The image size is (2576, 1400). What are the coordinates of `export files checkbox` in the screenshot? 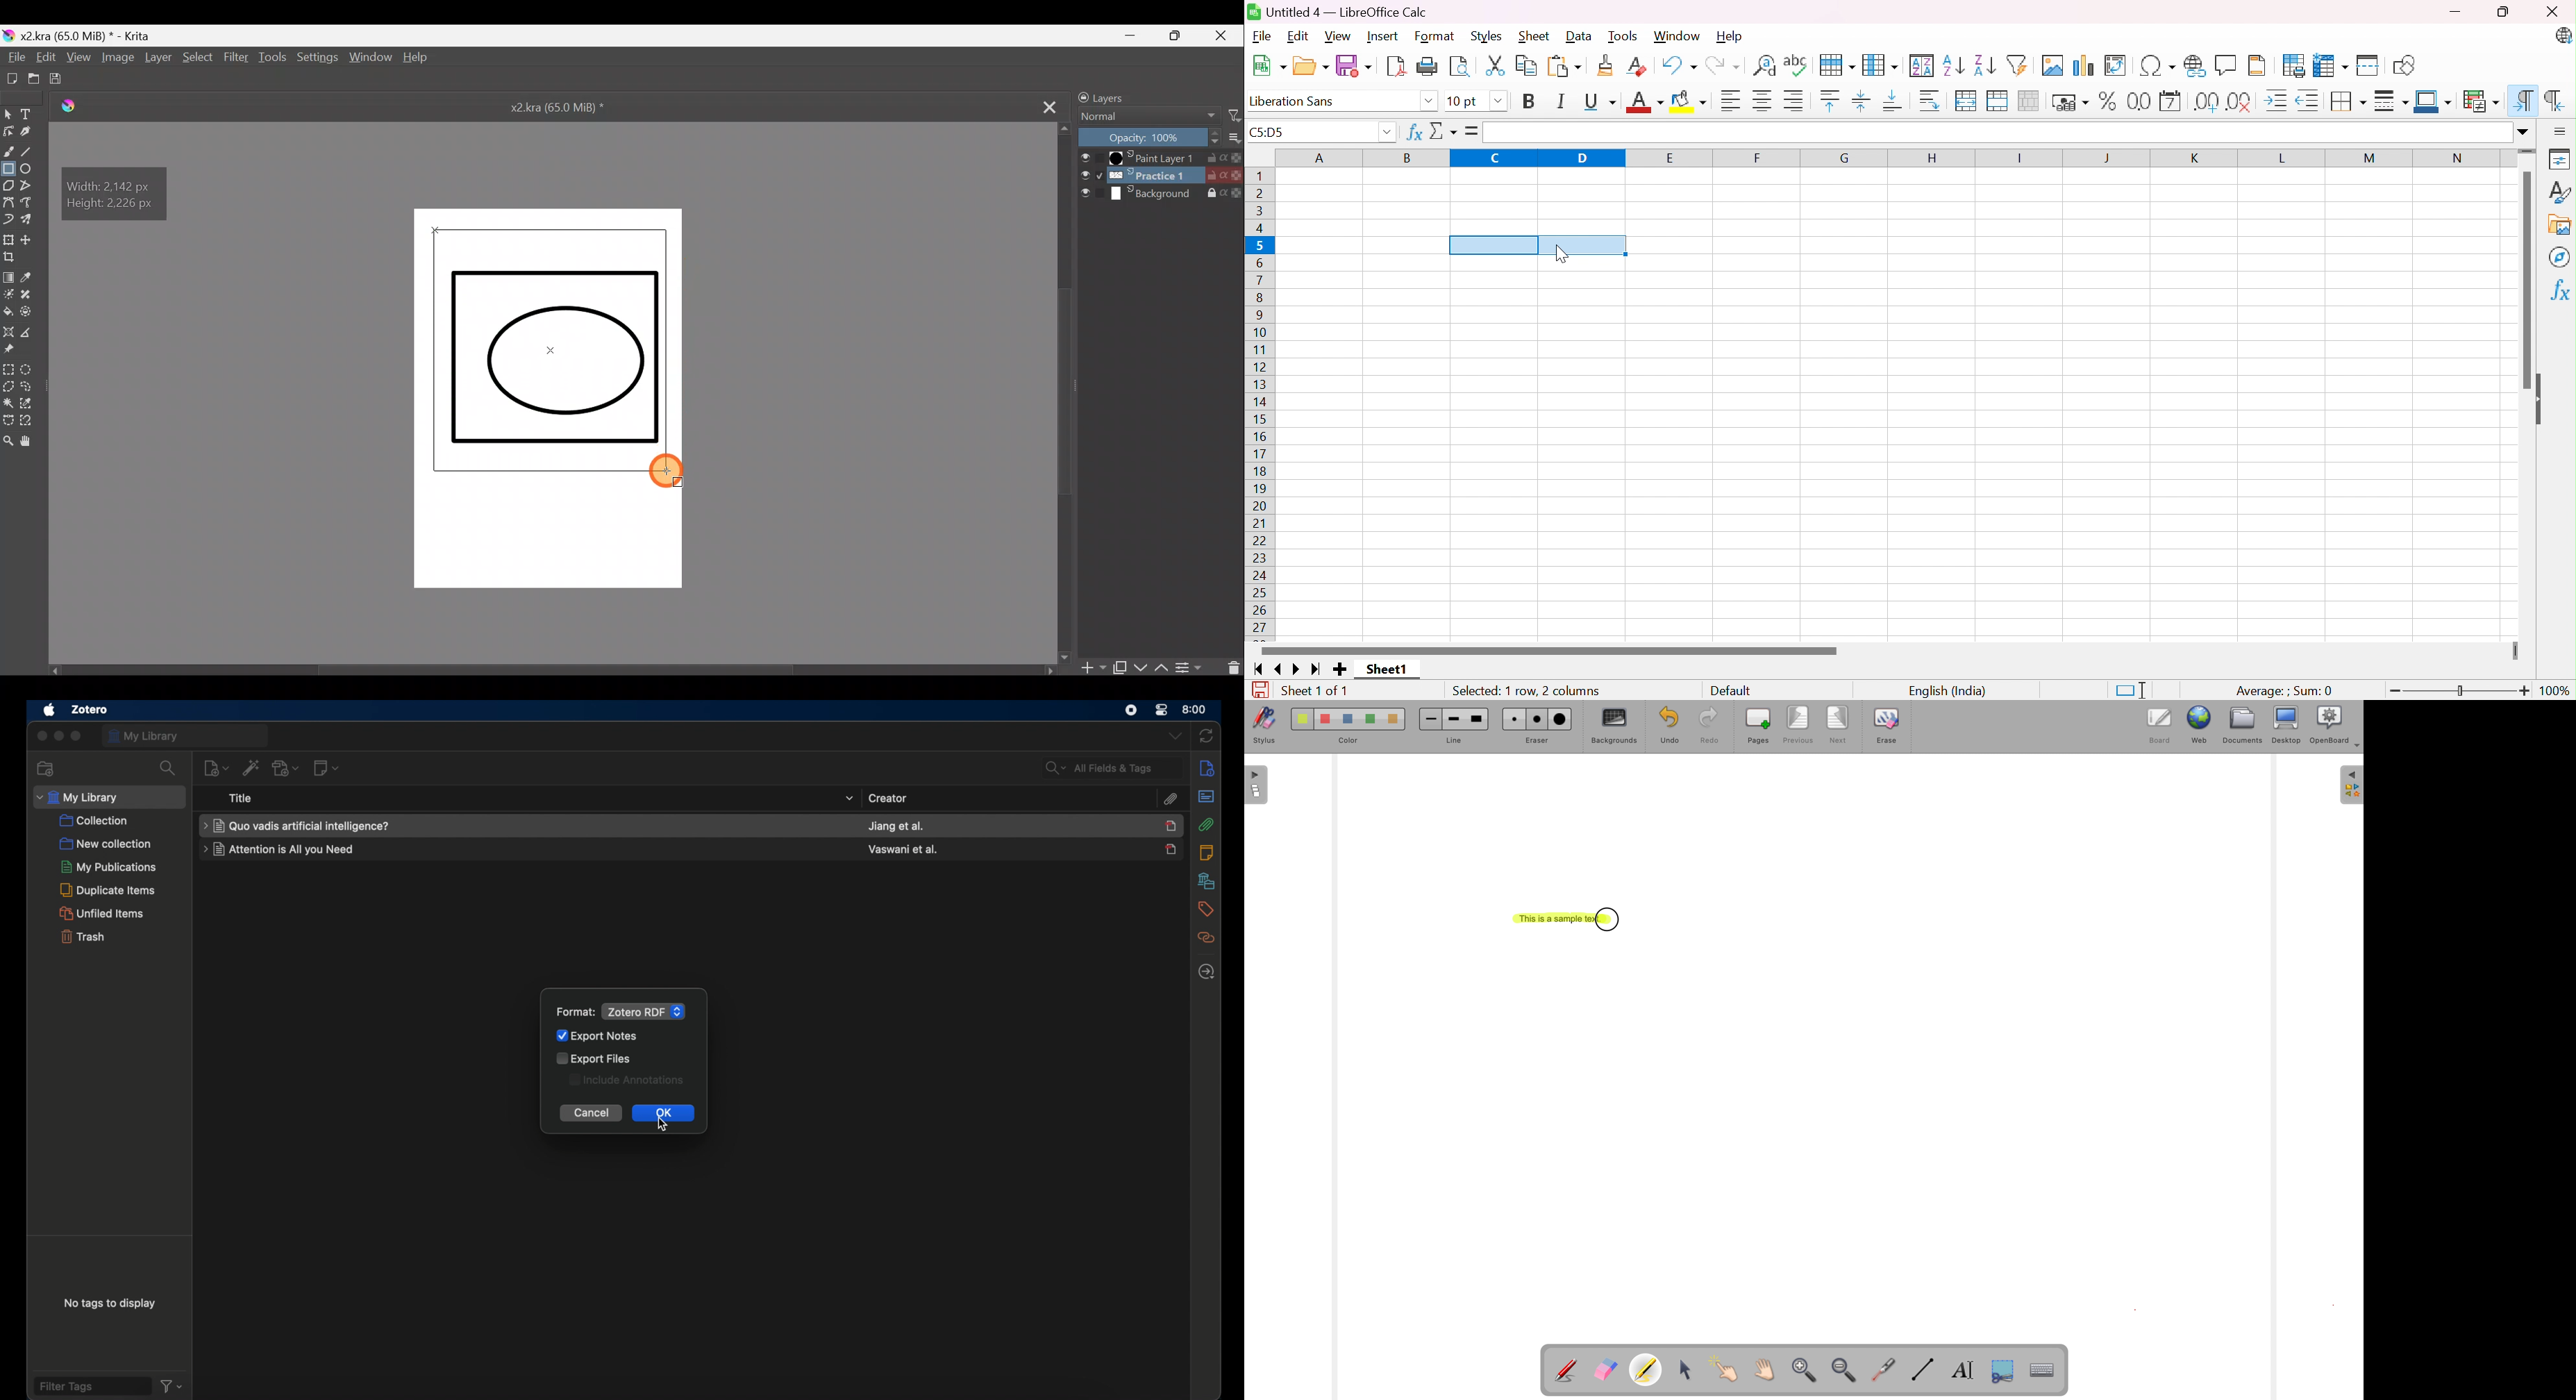 It's located at (596, 1058).